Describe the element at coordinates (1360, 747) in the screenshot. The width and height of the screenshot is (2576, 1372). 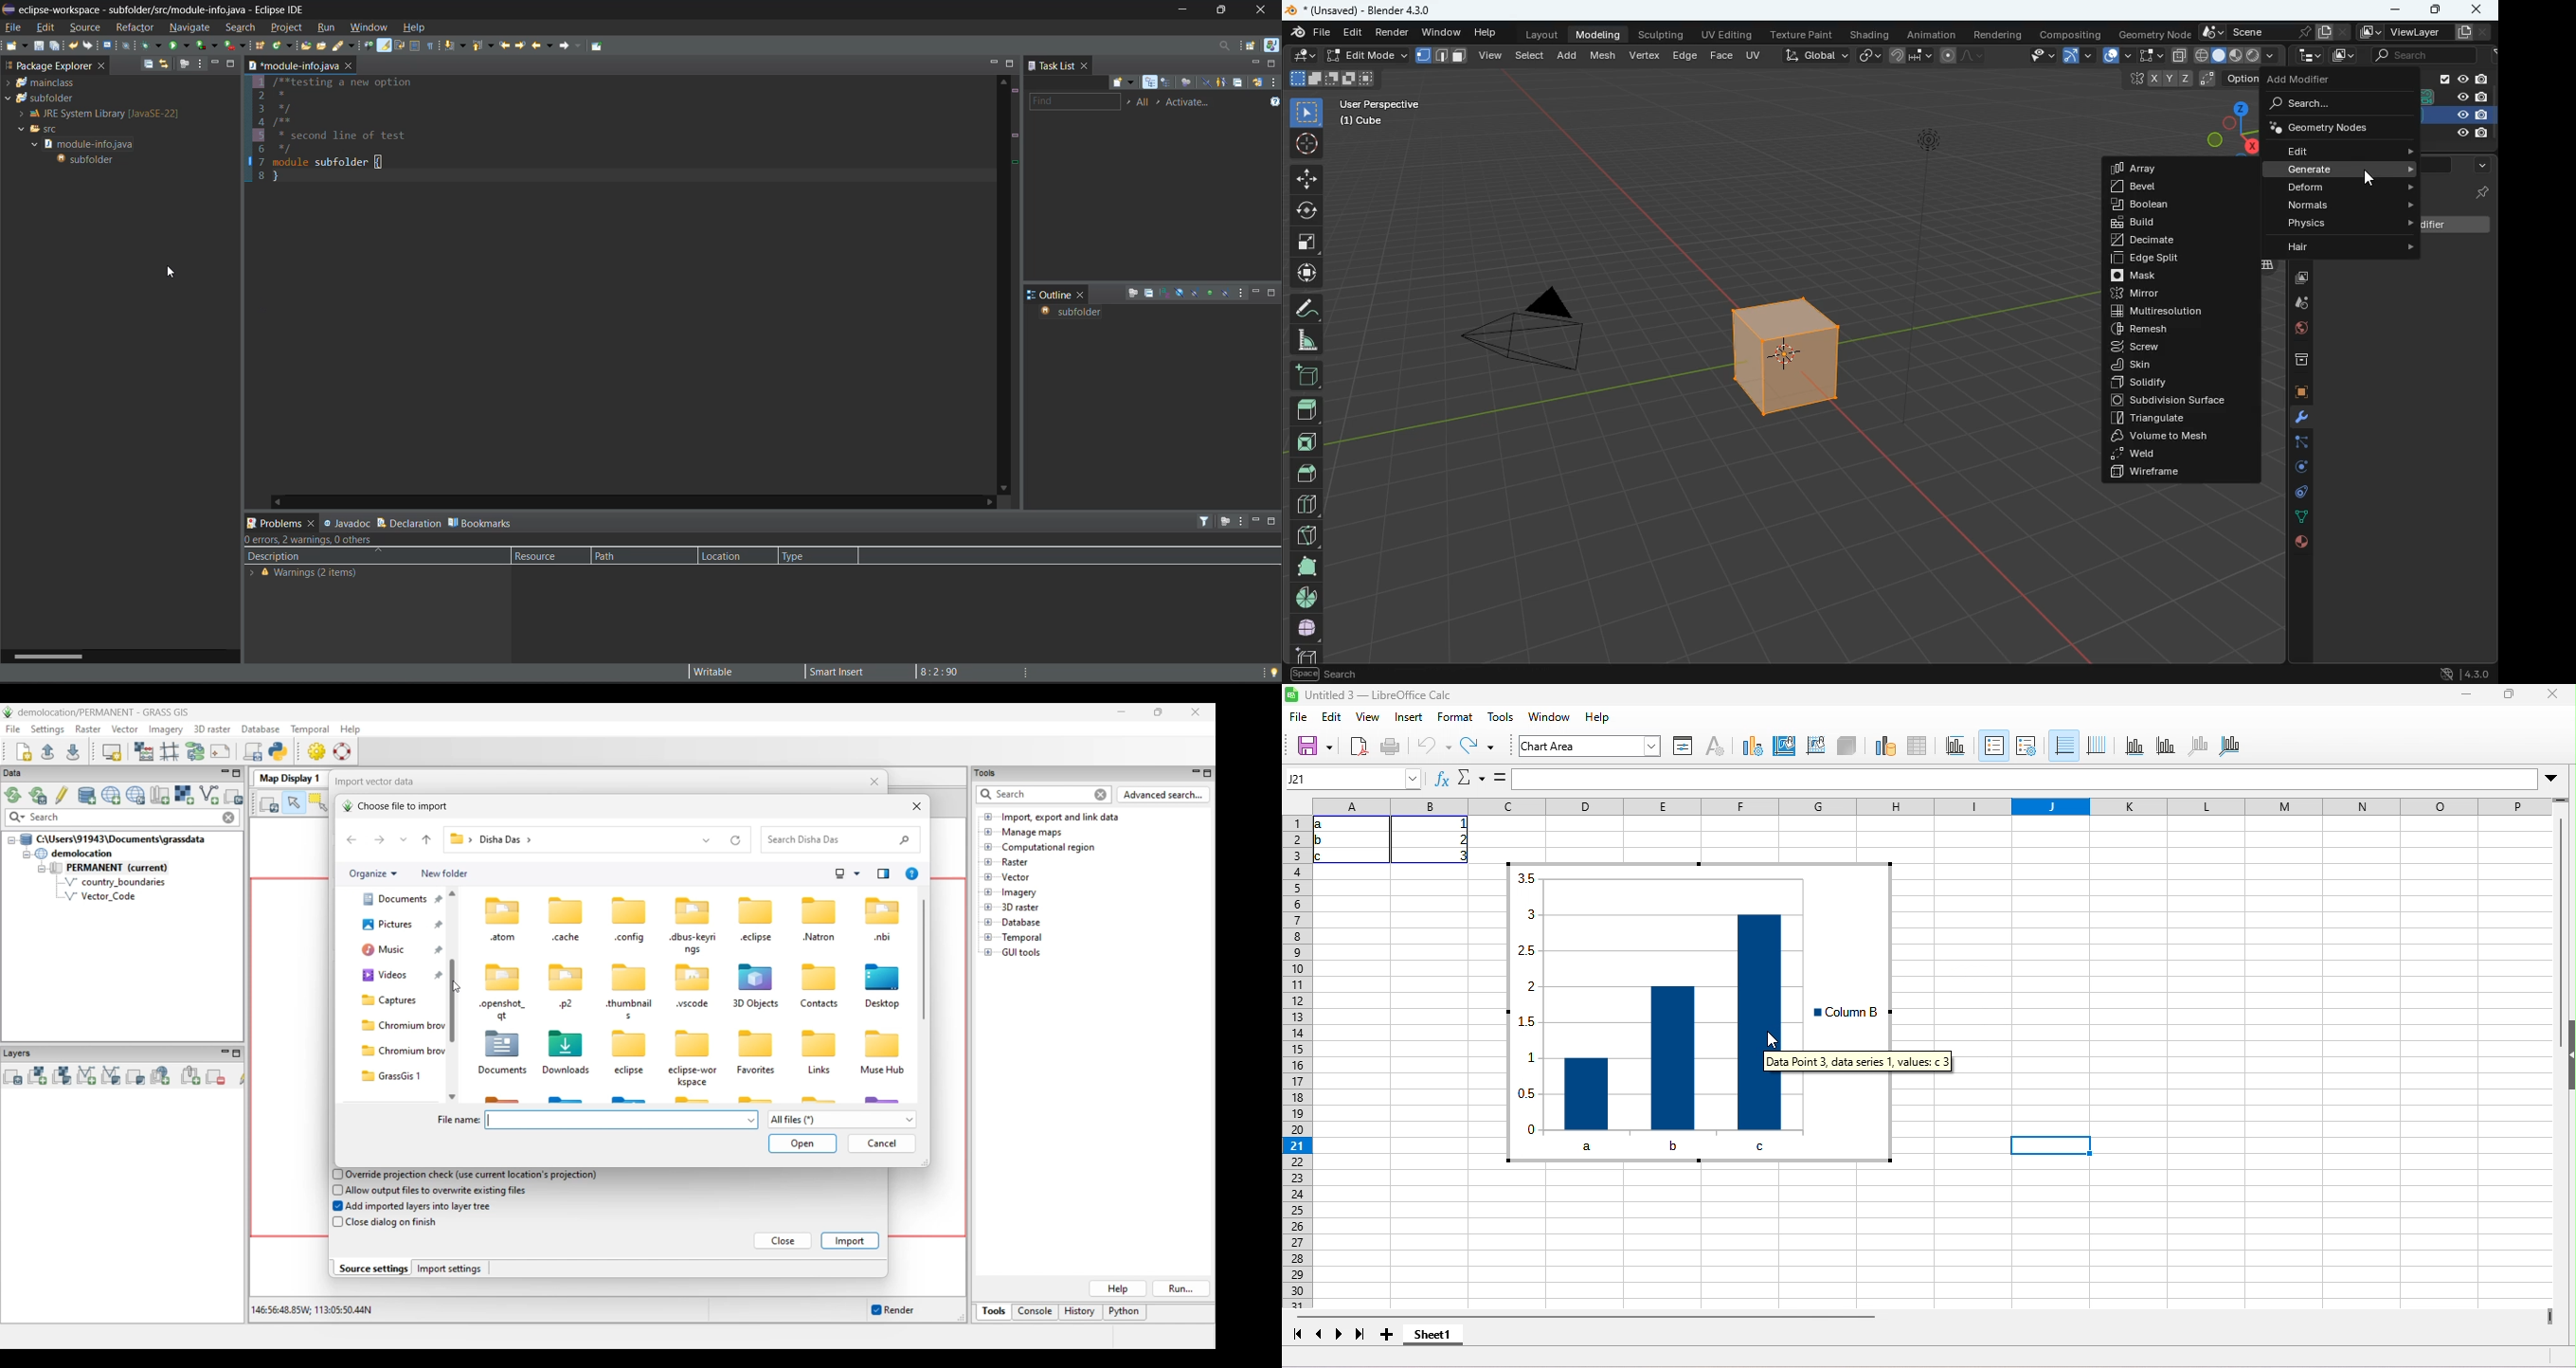
I see `export directly as pdf` at that location.